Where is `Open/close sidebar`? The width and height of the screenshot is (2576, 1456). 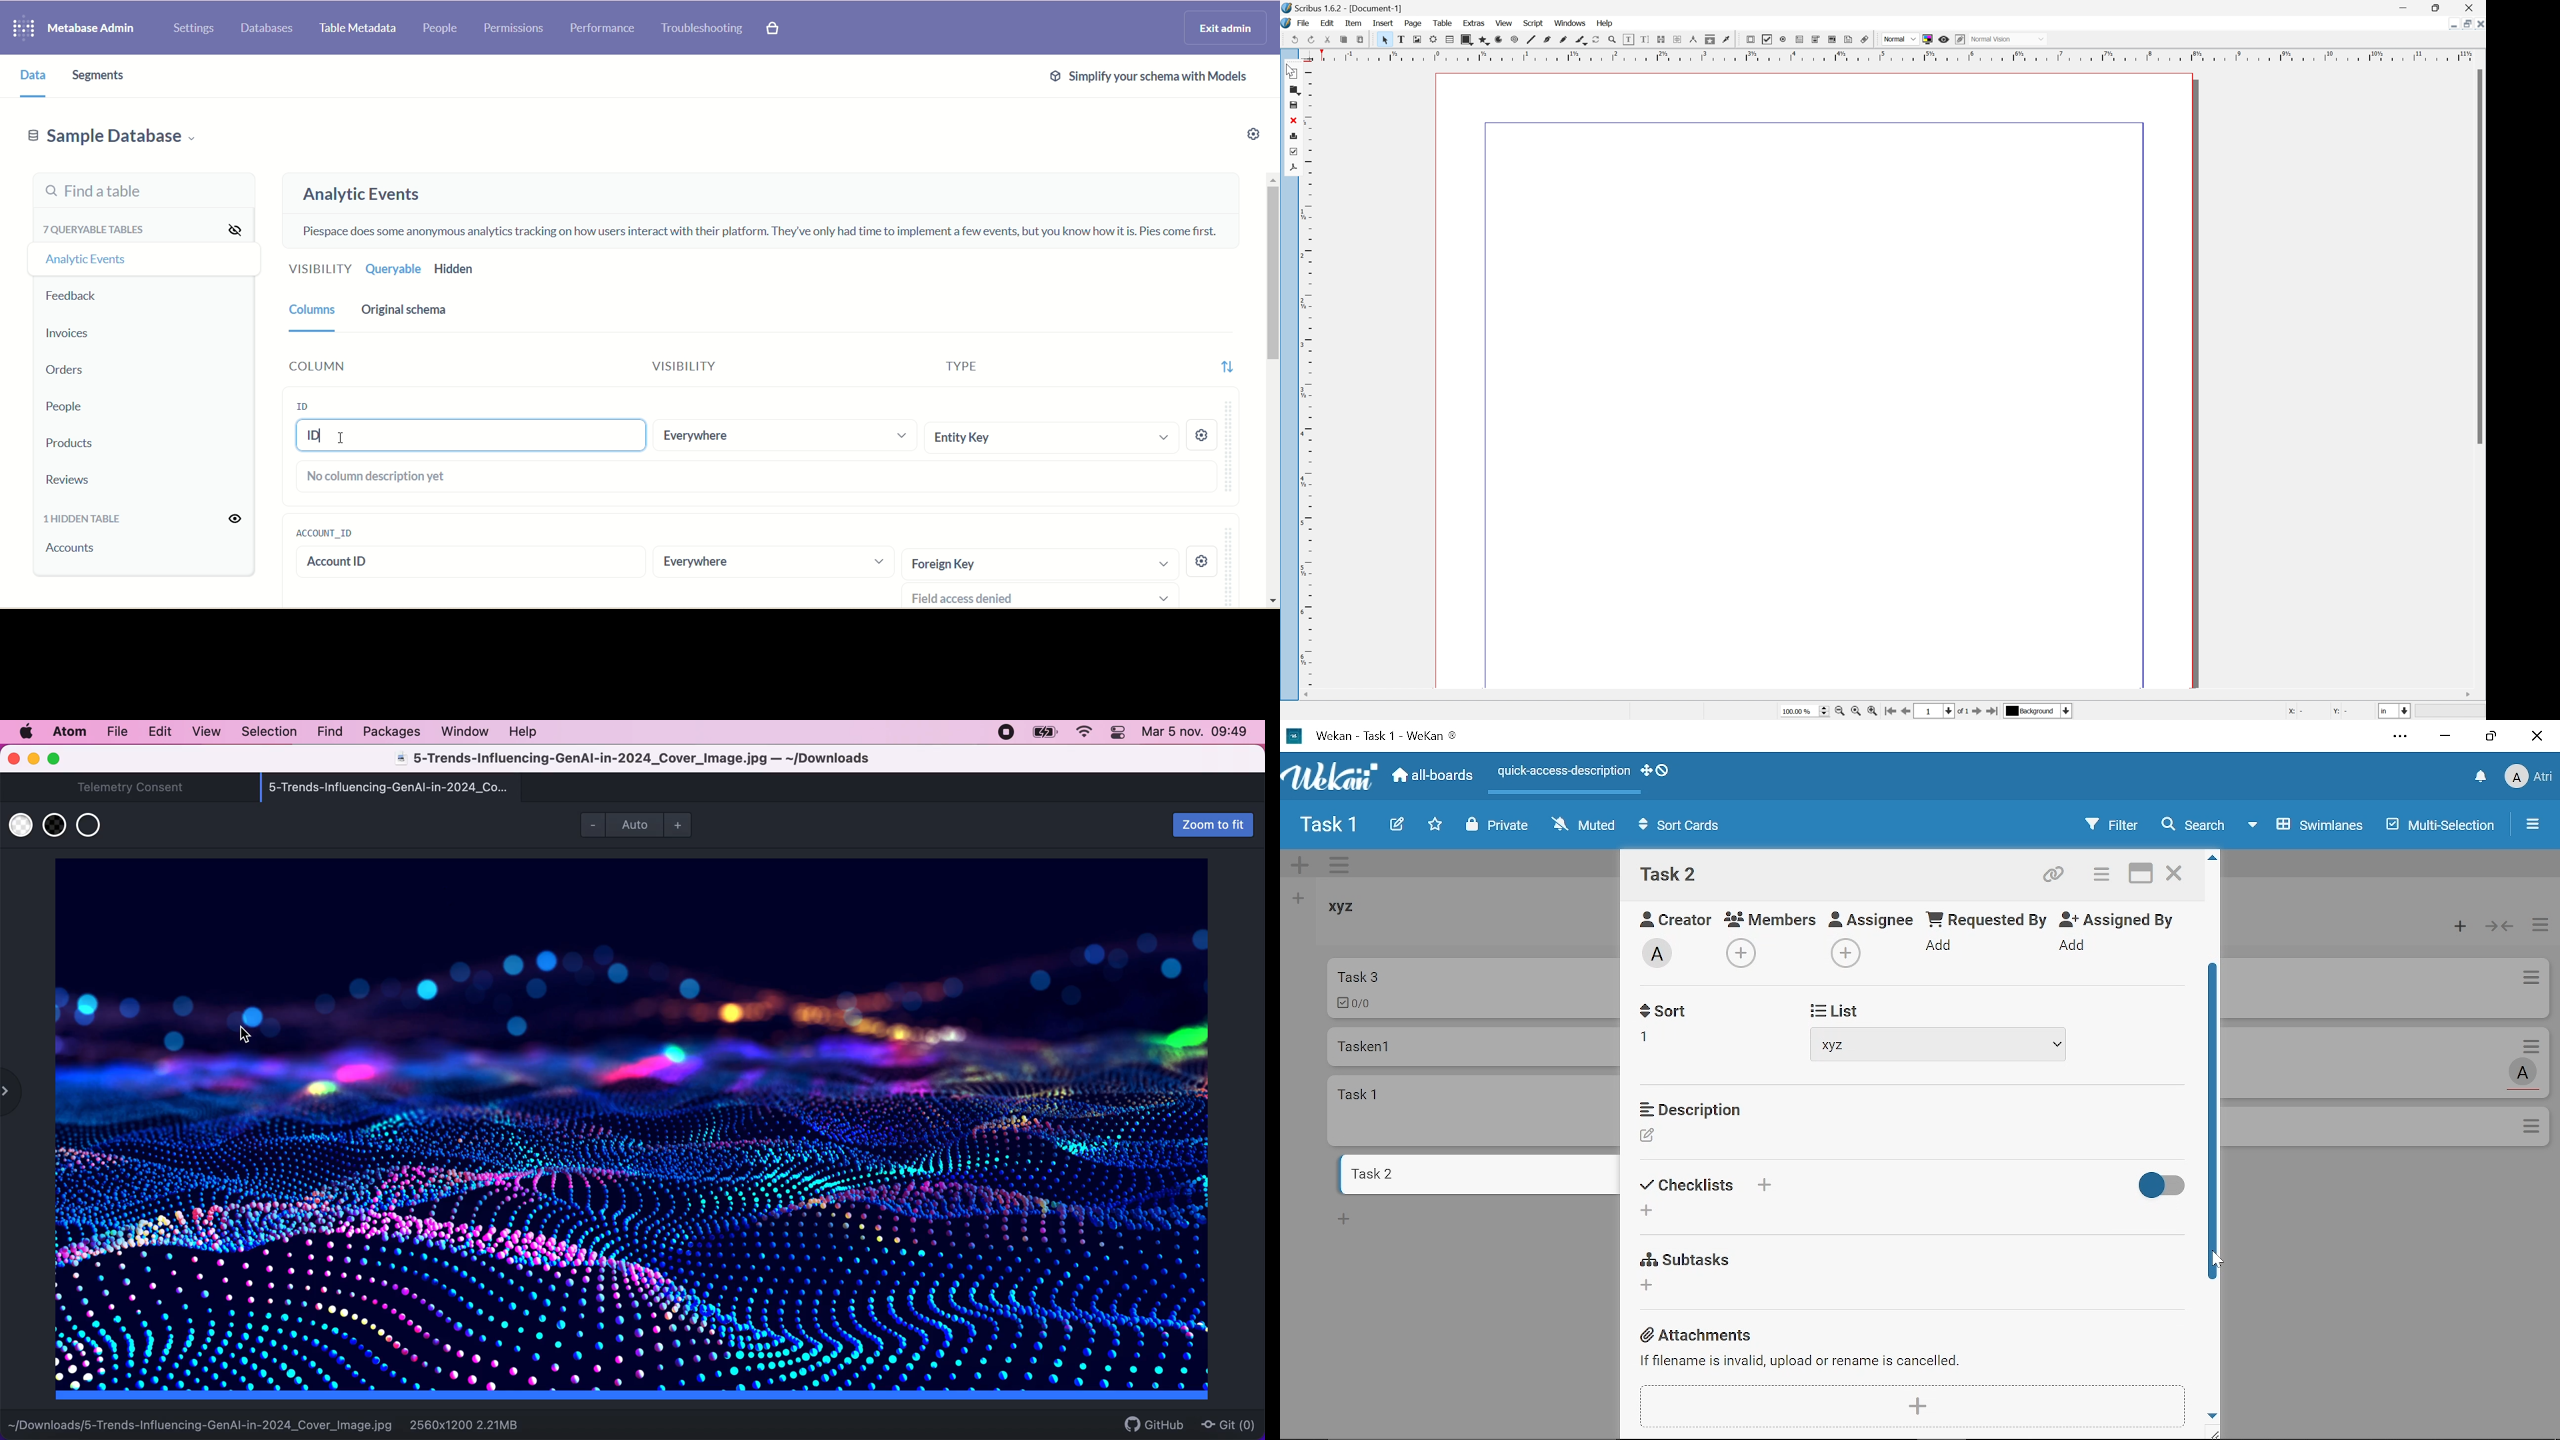 Open/close sidebar is located at coordinates (2535, 827).